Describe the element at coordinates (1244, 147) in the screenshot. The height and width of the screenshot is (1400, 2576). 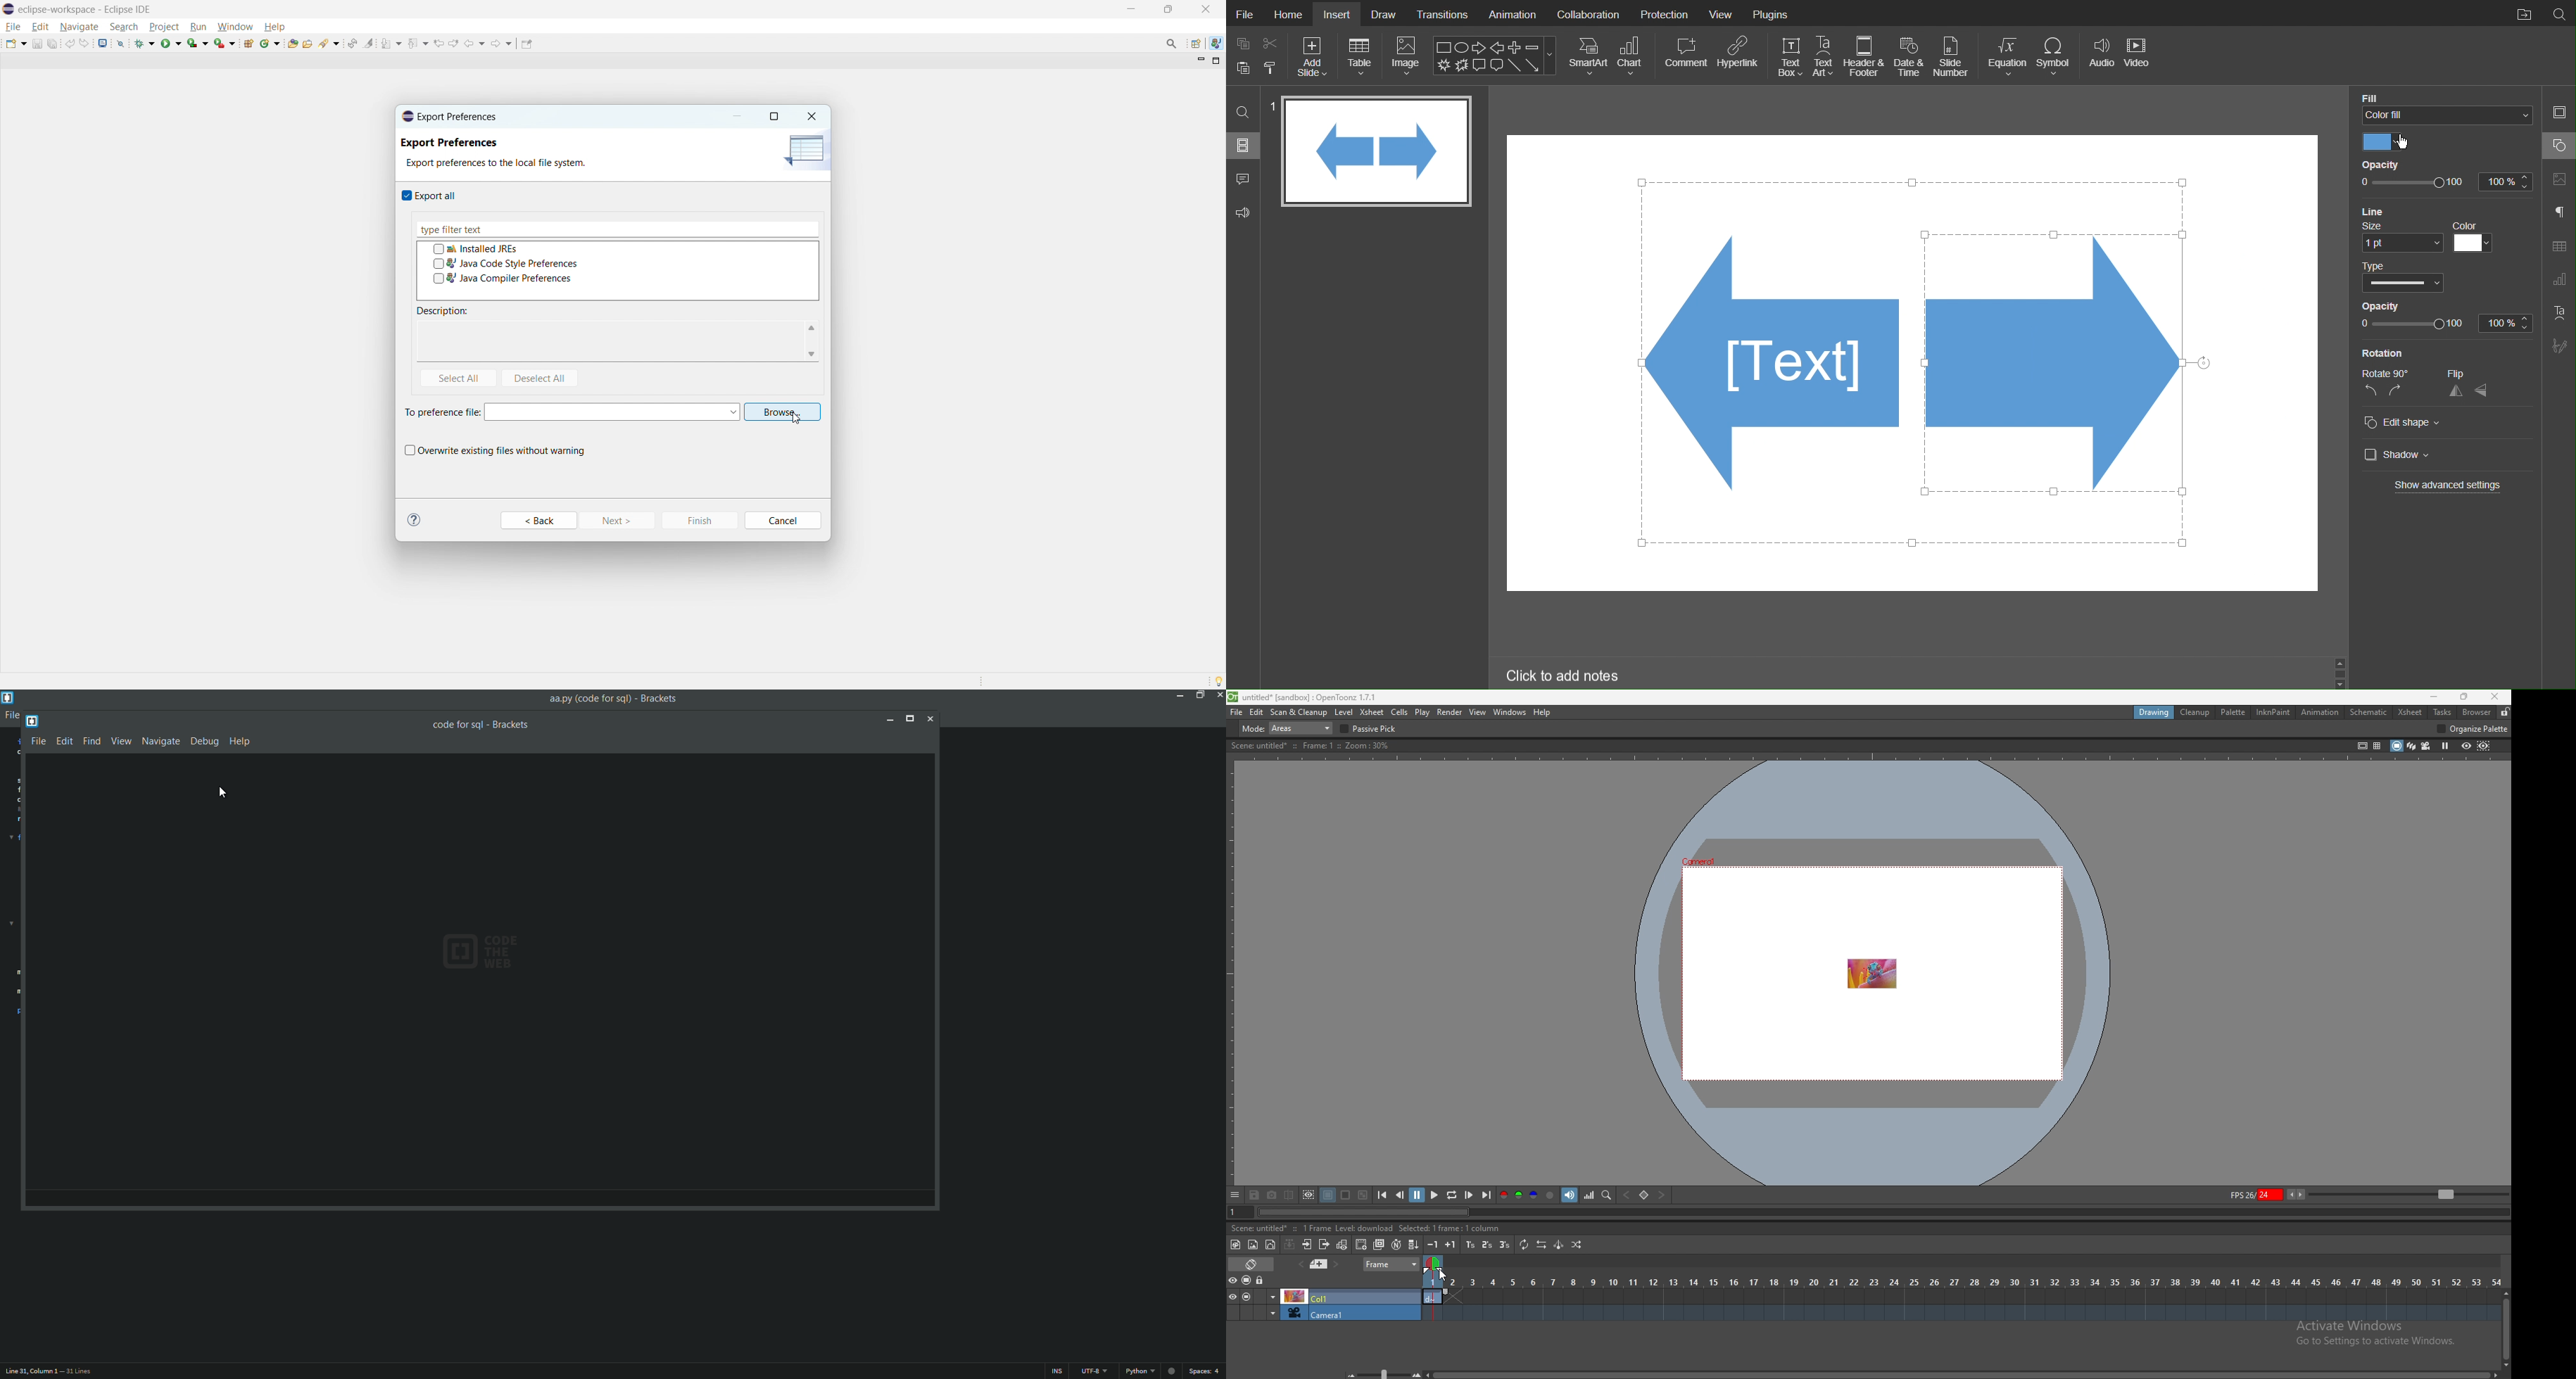
I see `Slides` at that location.